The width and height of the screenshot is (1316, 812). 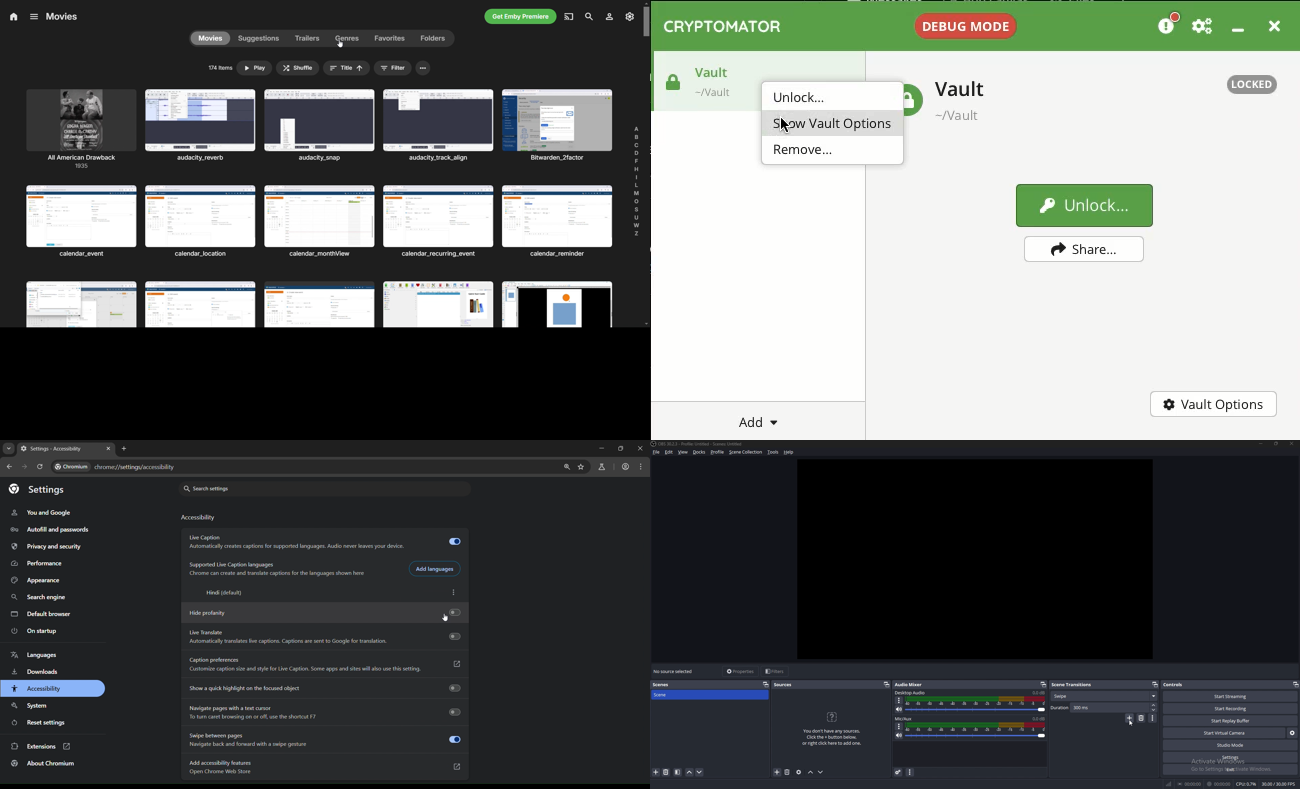 What do you see at coordinates (1104, 696) in the screenshot?
I see `transition` at bounding box center [1104, 696].